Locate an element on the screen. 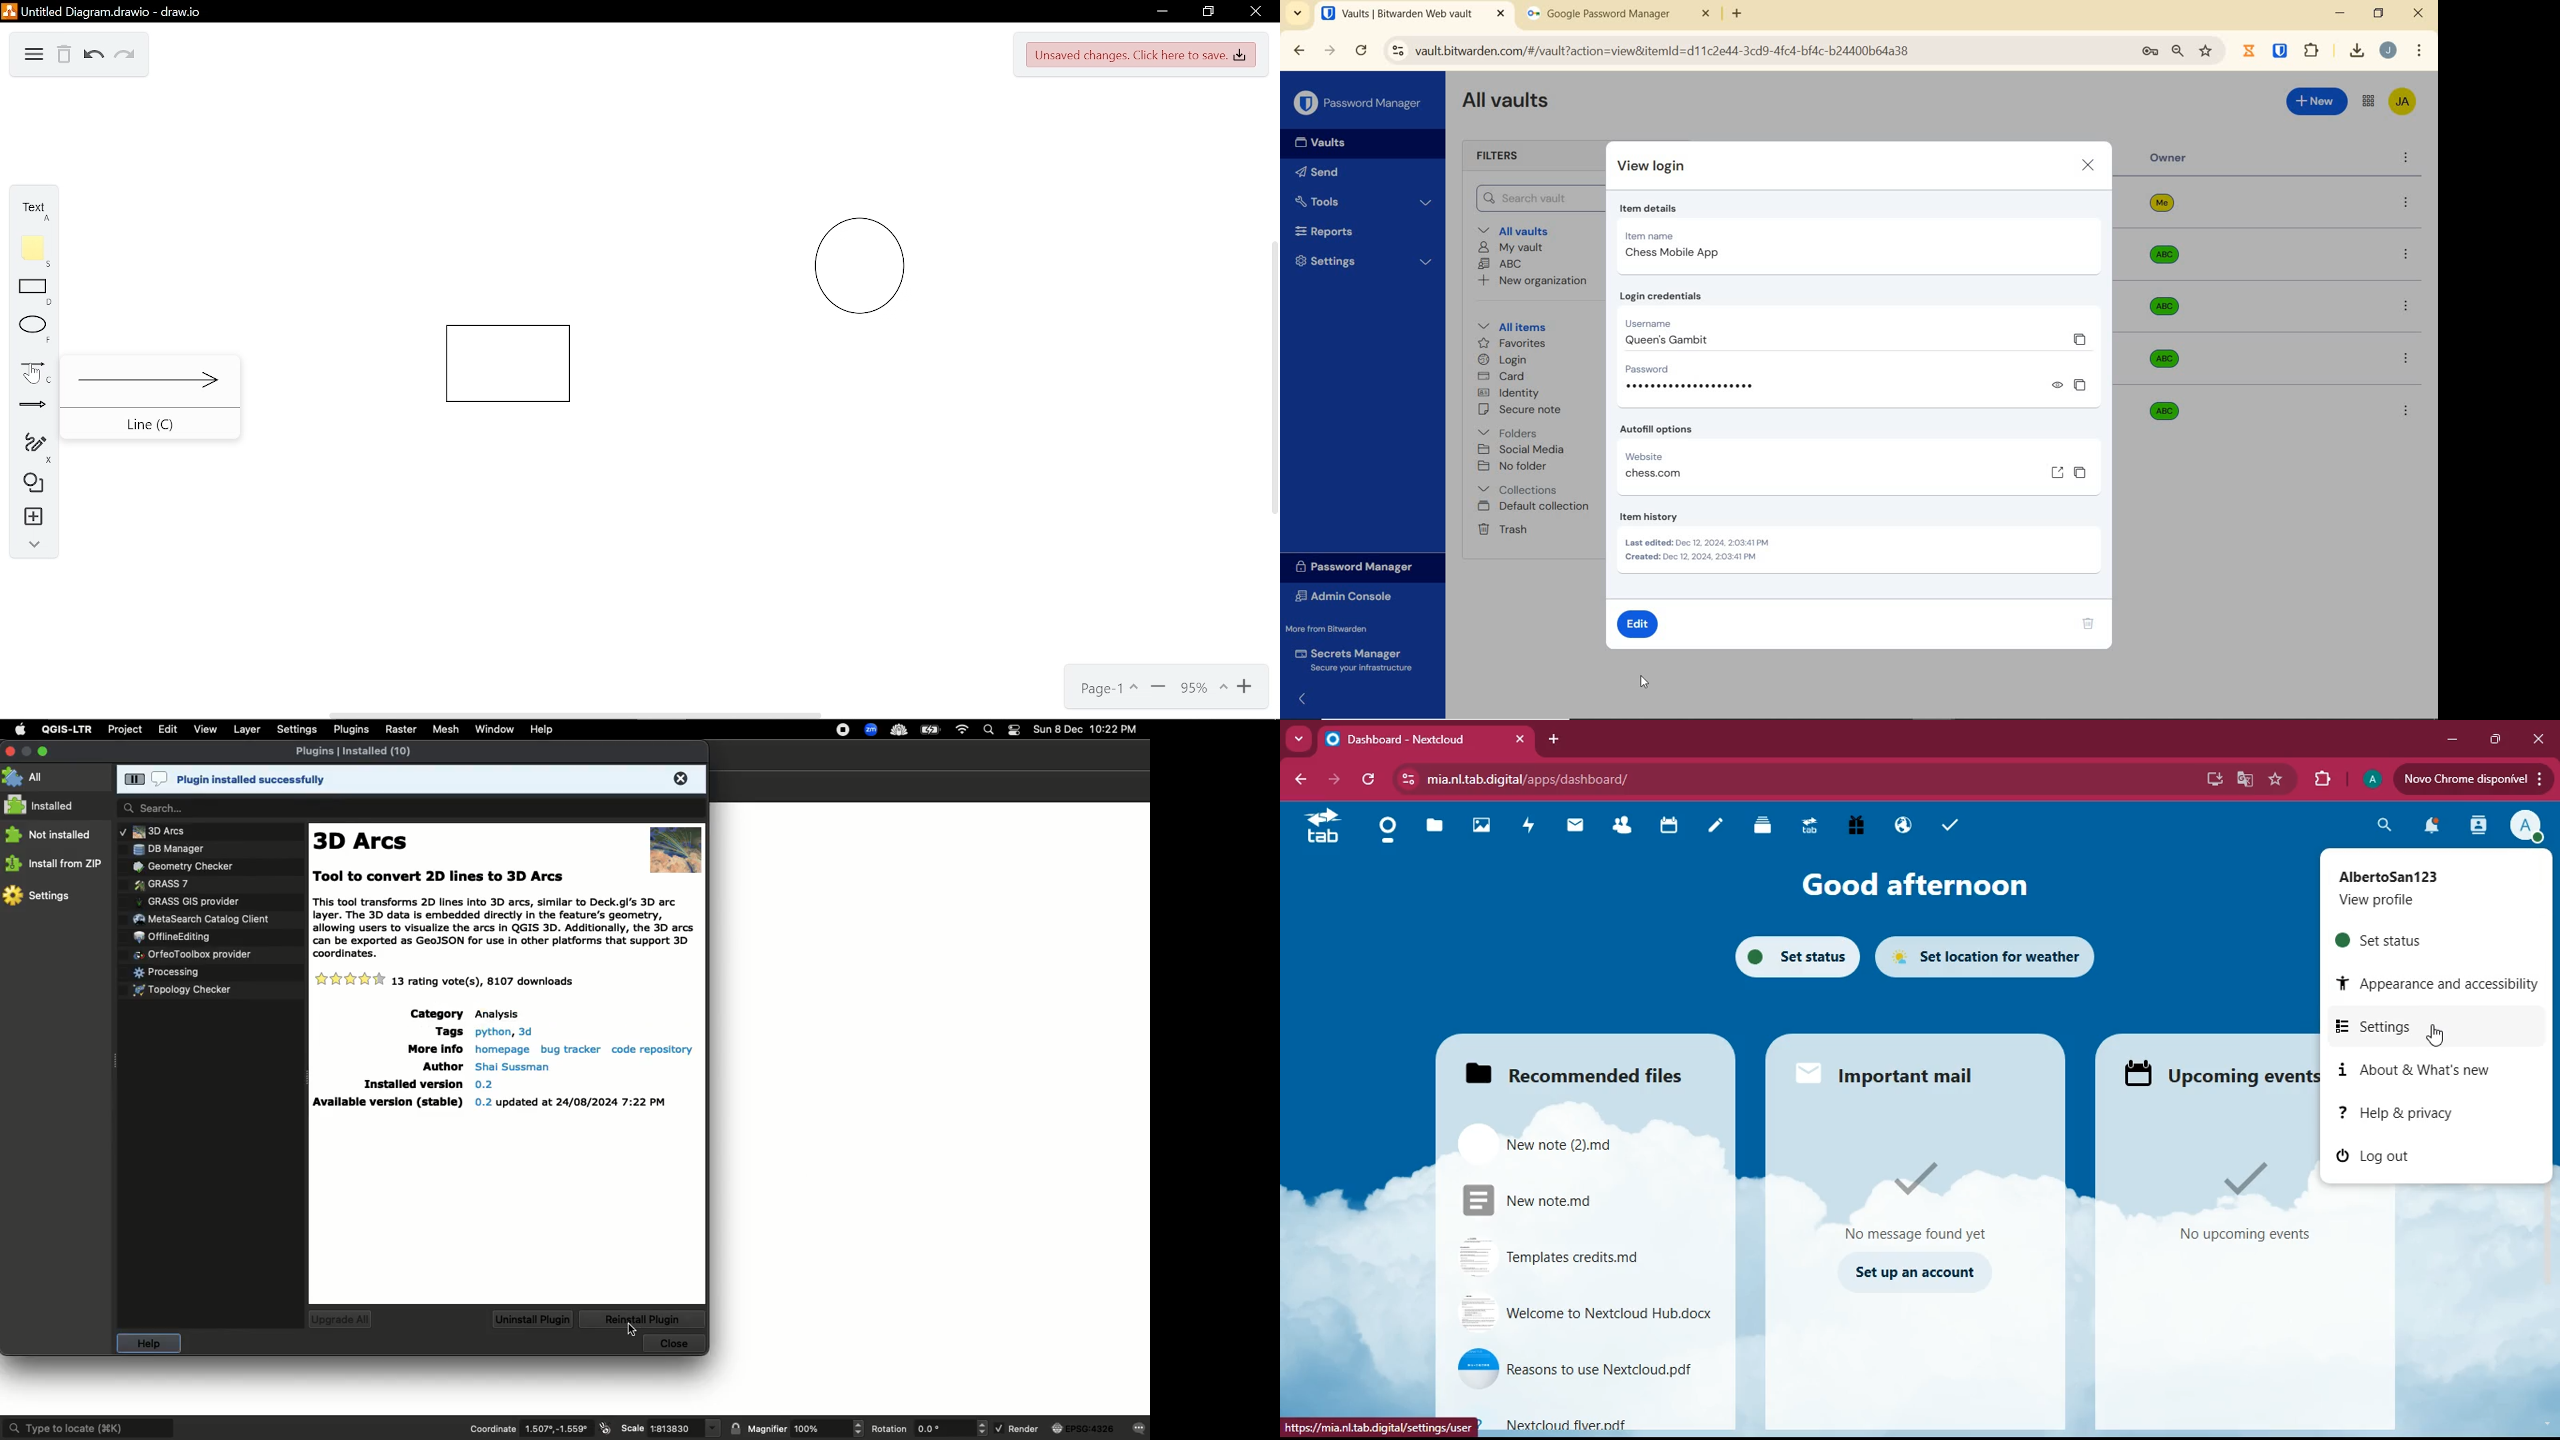 The height and width of the screenshot is (1456, 2576). Coordinates is located at coordinates (559, 1429).